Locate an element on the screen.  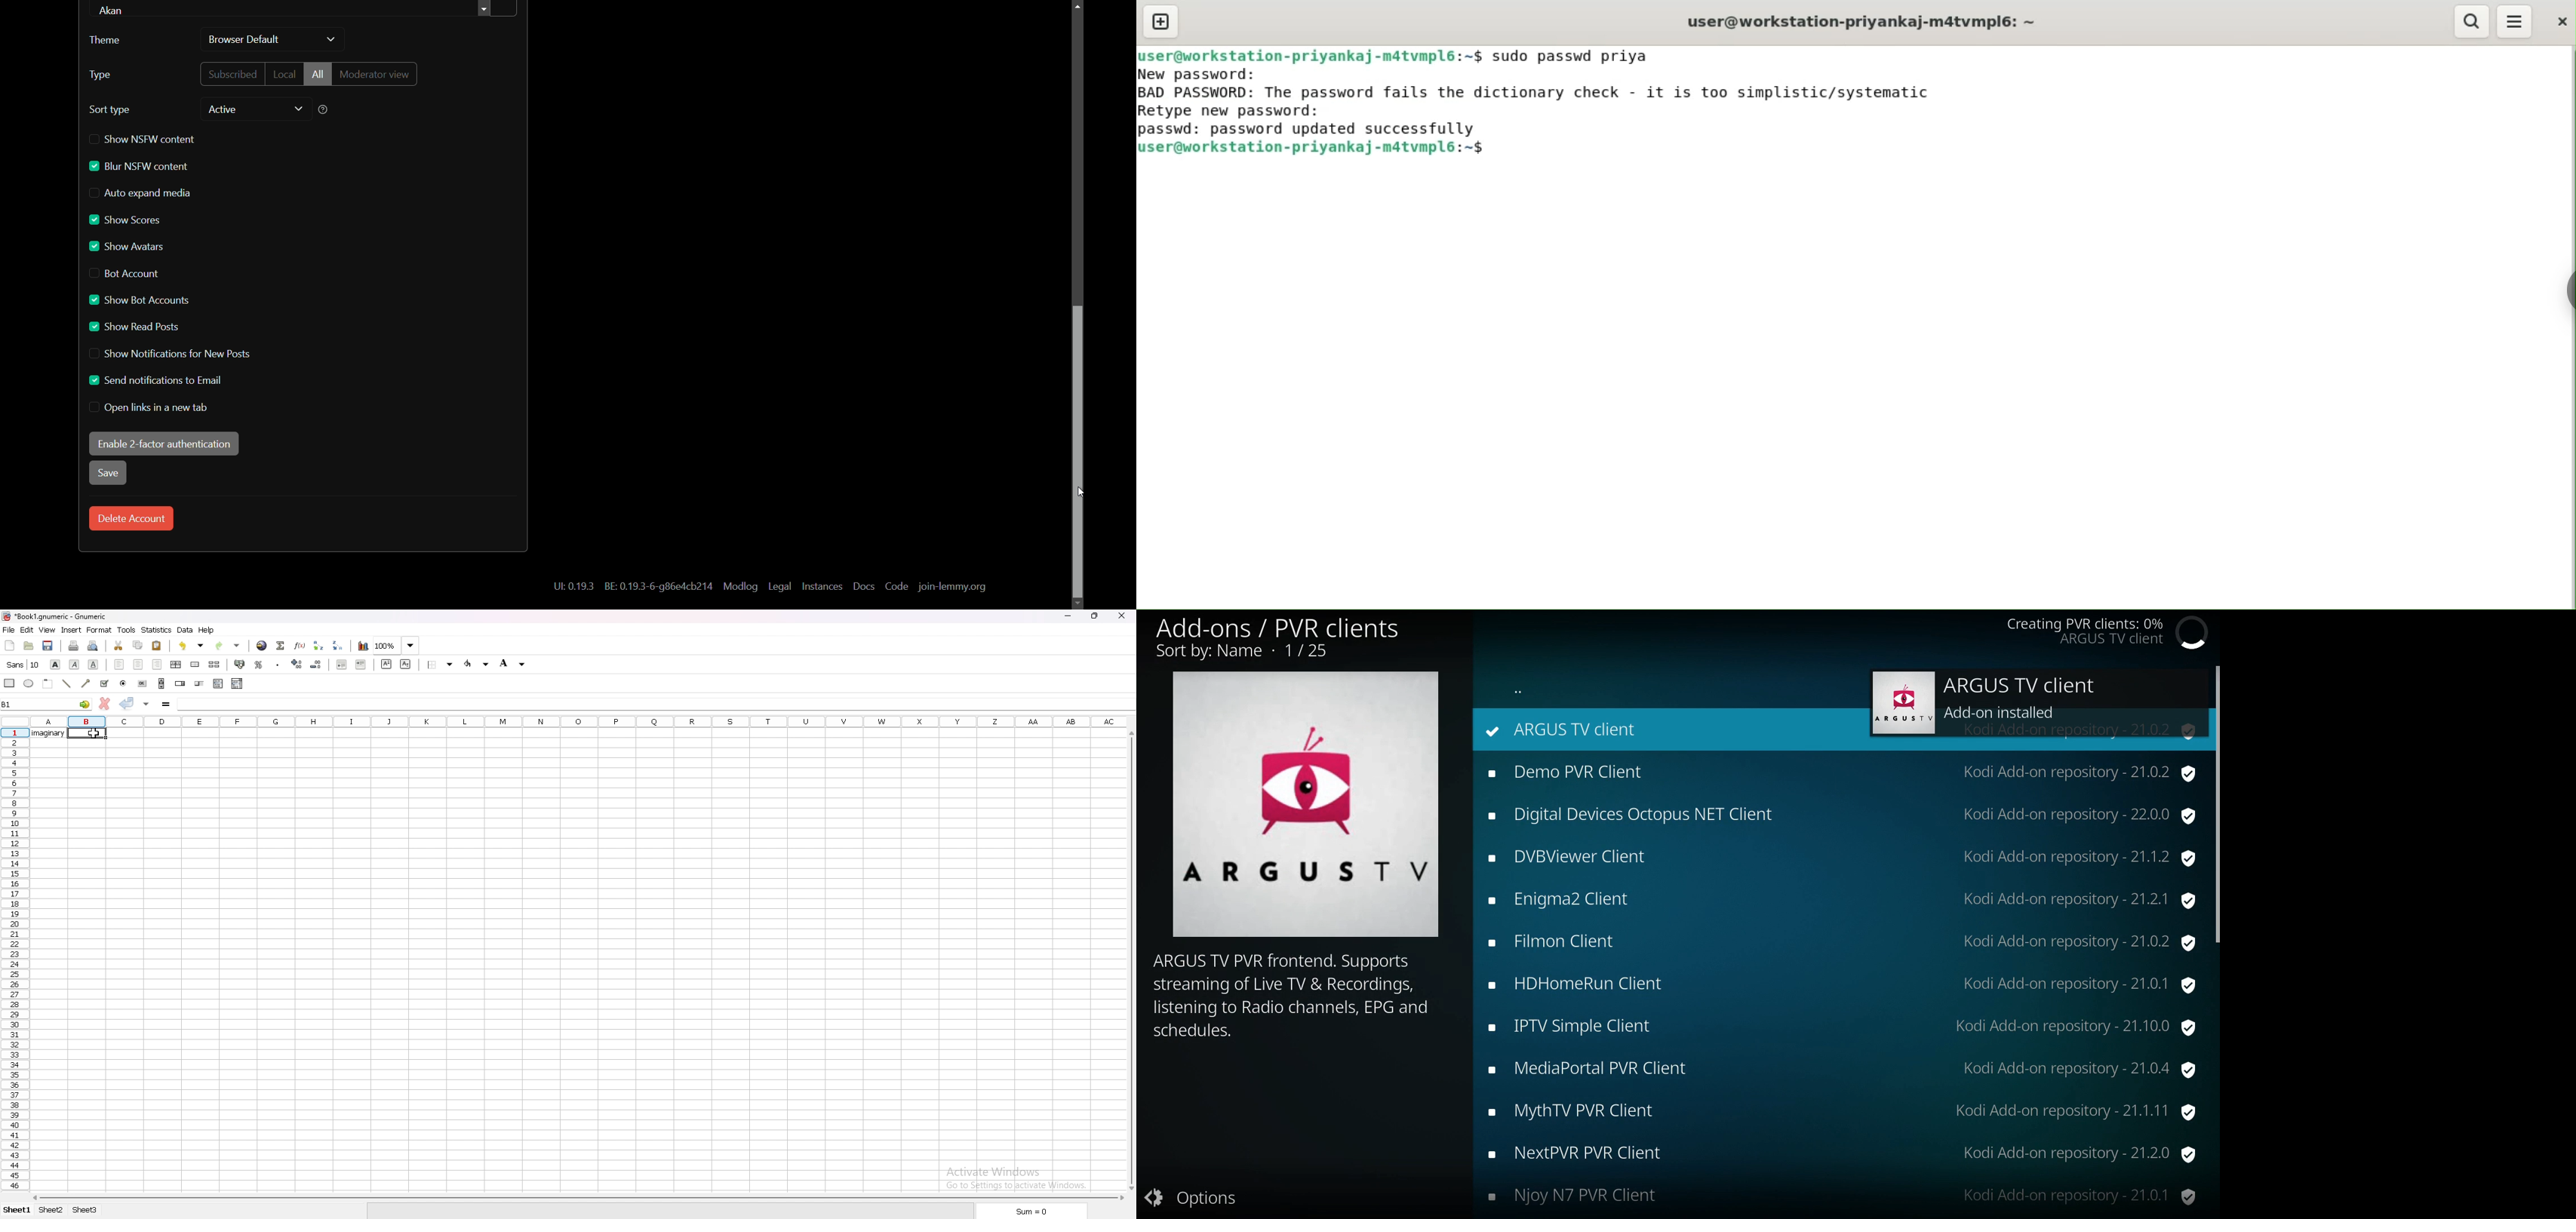
paste is located at coordinates (157, 645).